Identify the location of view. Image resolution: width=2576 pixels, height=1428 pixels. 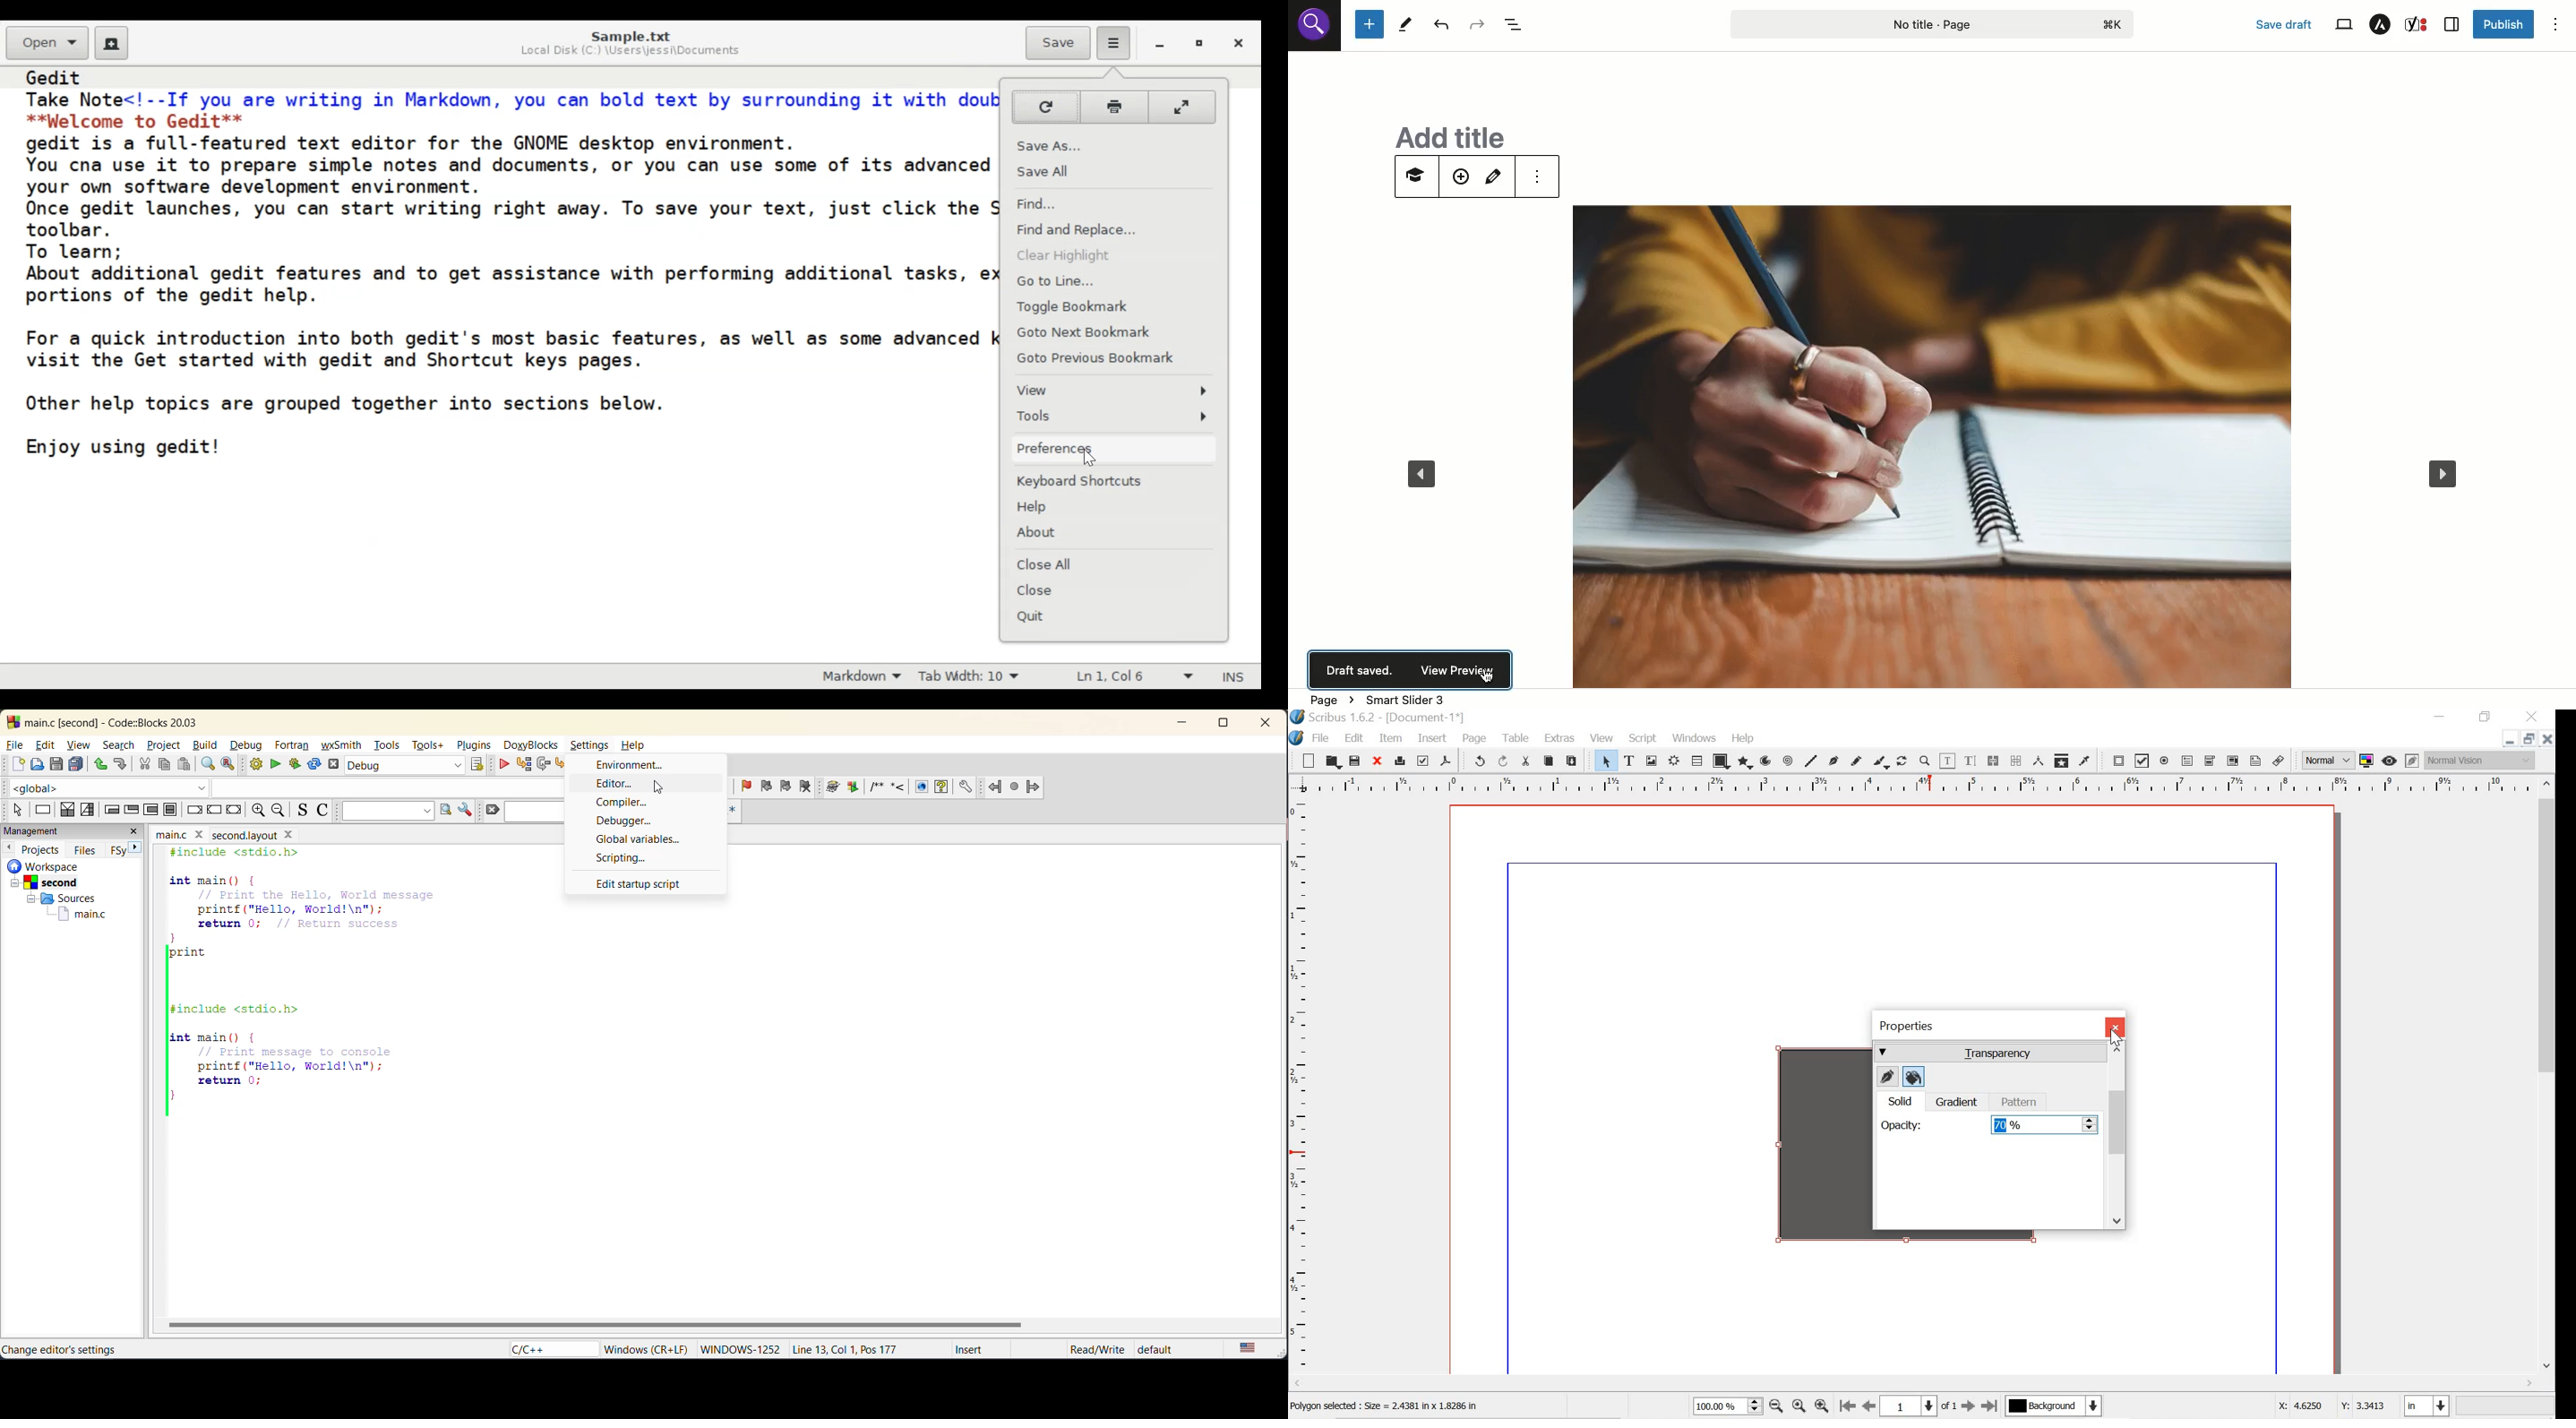
(79, 744).